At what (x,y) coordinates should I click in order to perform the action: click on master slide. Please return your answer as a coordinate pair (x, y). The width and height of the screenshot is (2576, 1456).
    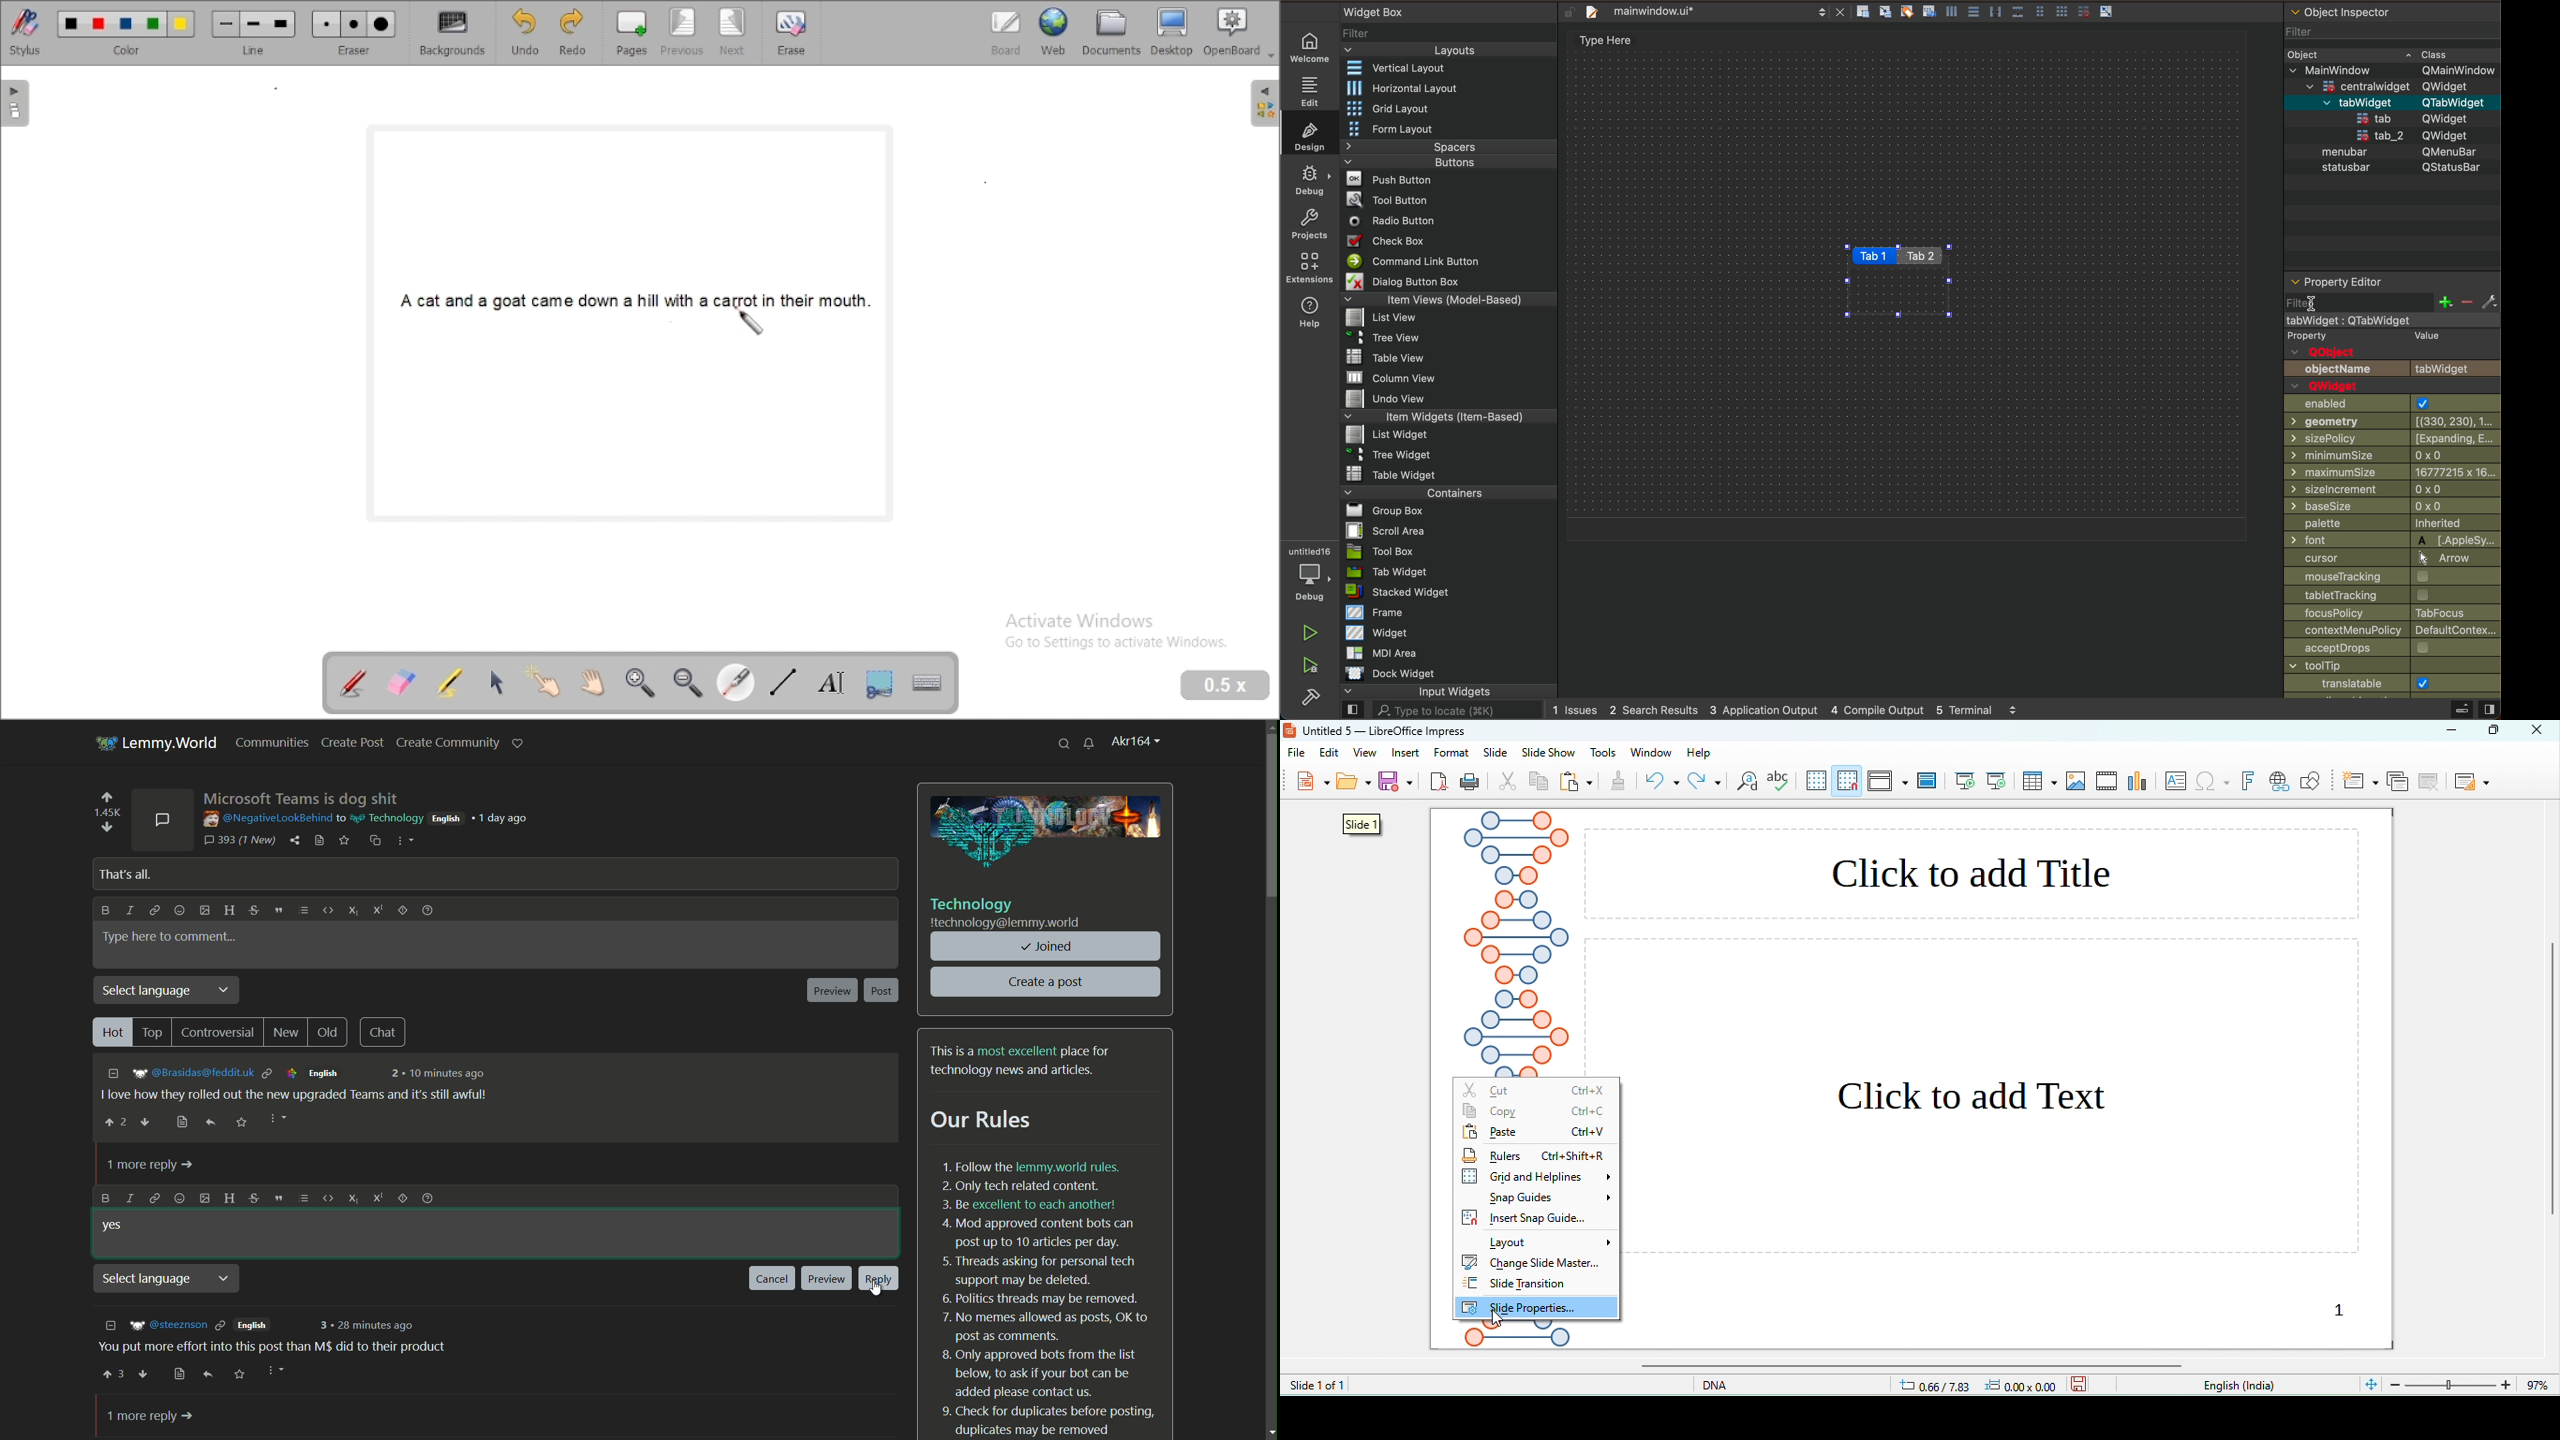
    Looking at the image, I should click on (1928, 779).